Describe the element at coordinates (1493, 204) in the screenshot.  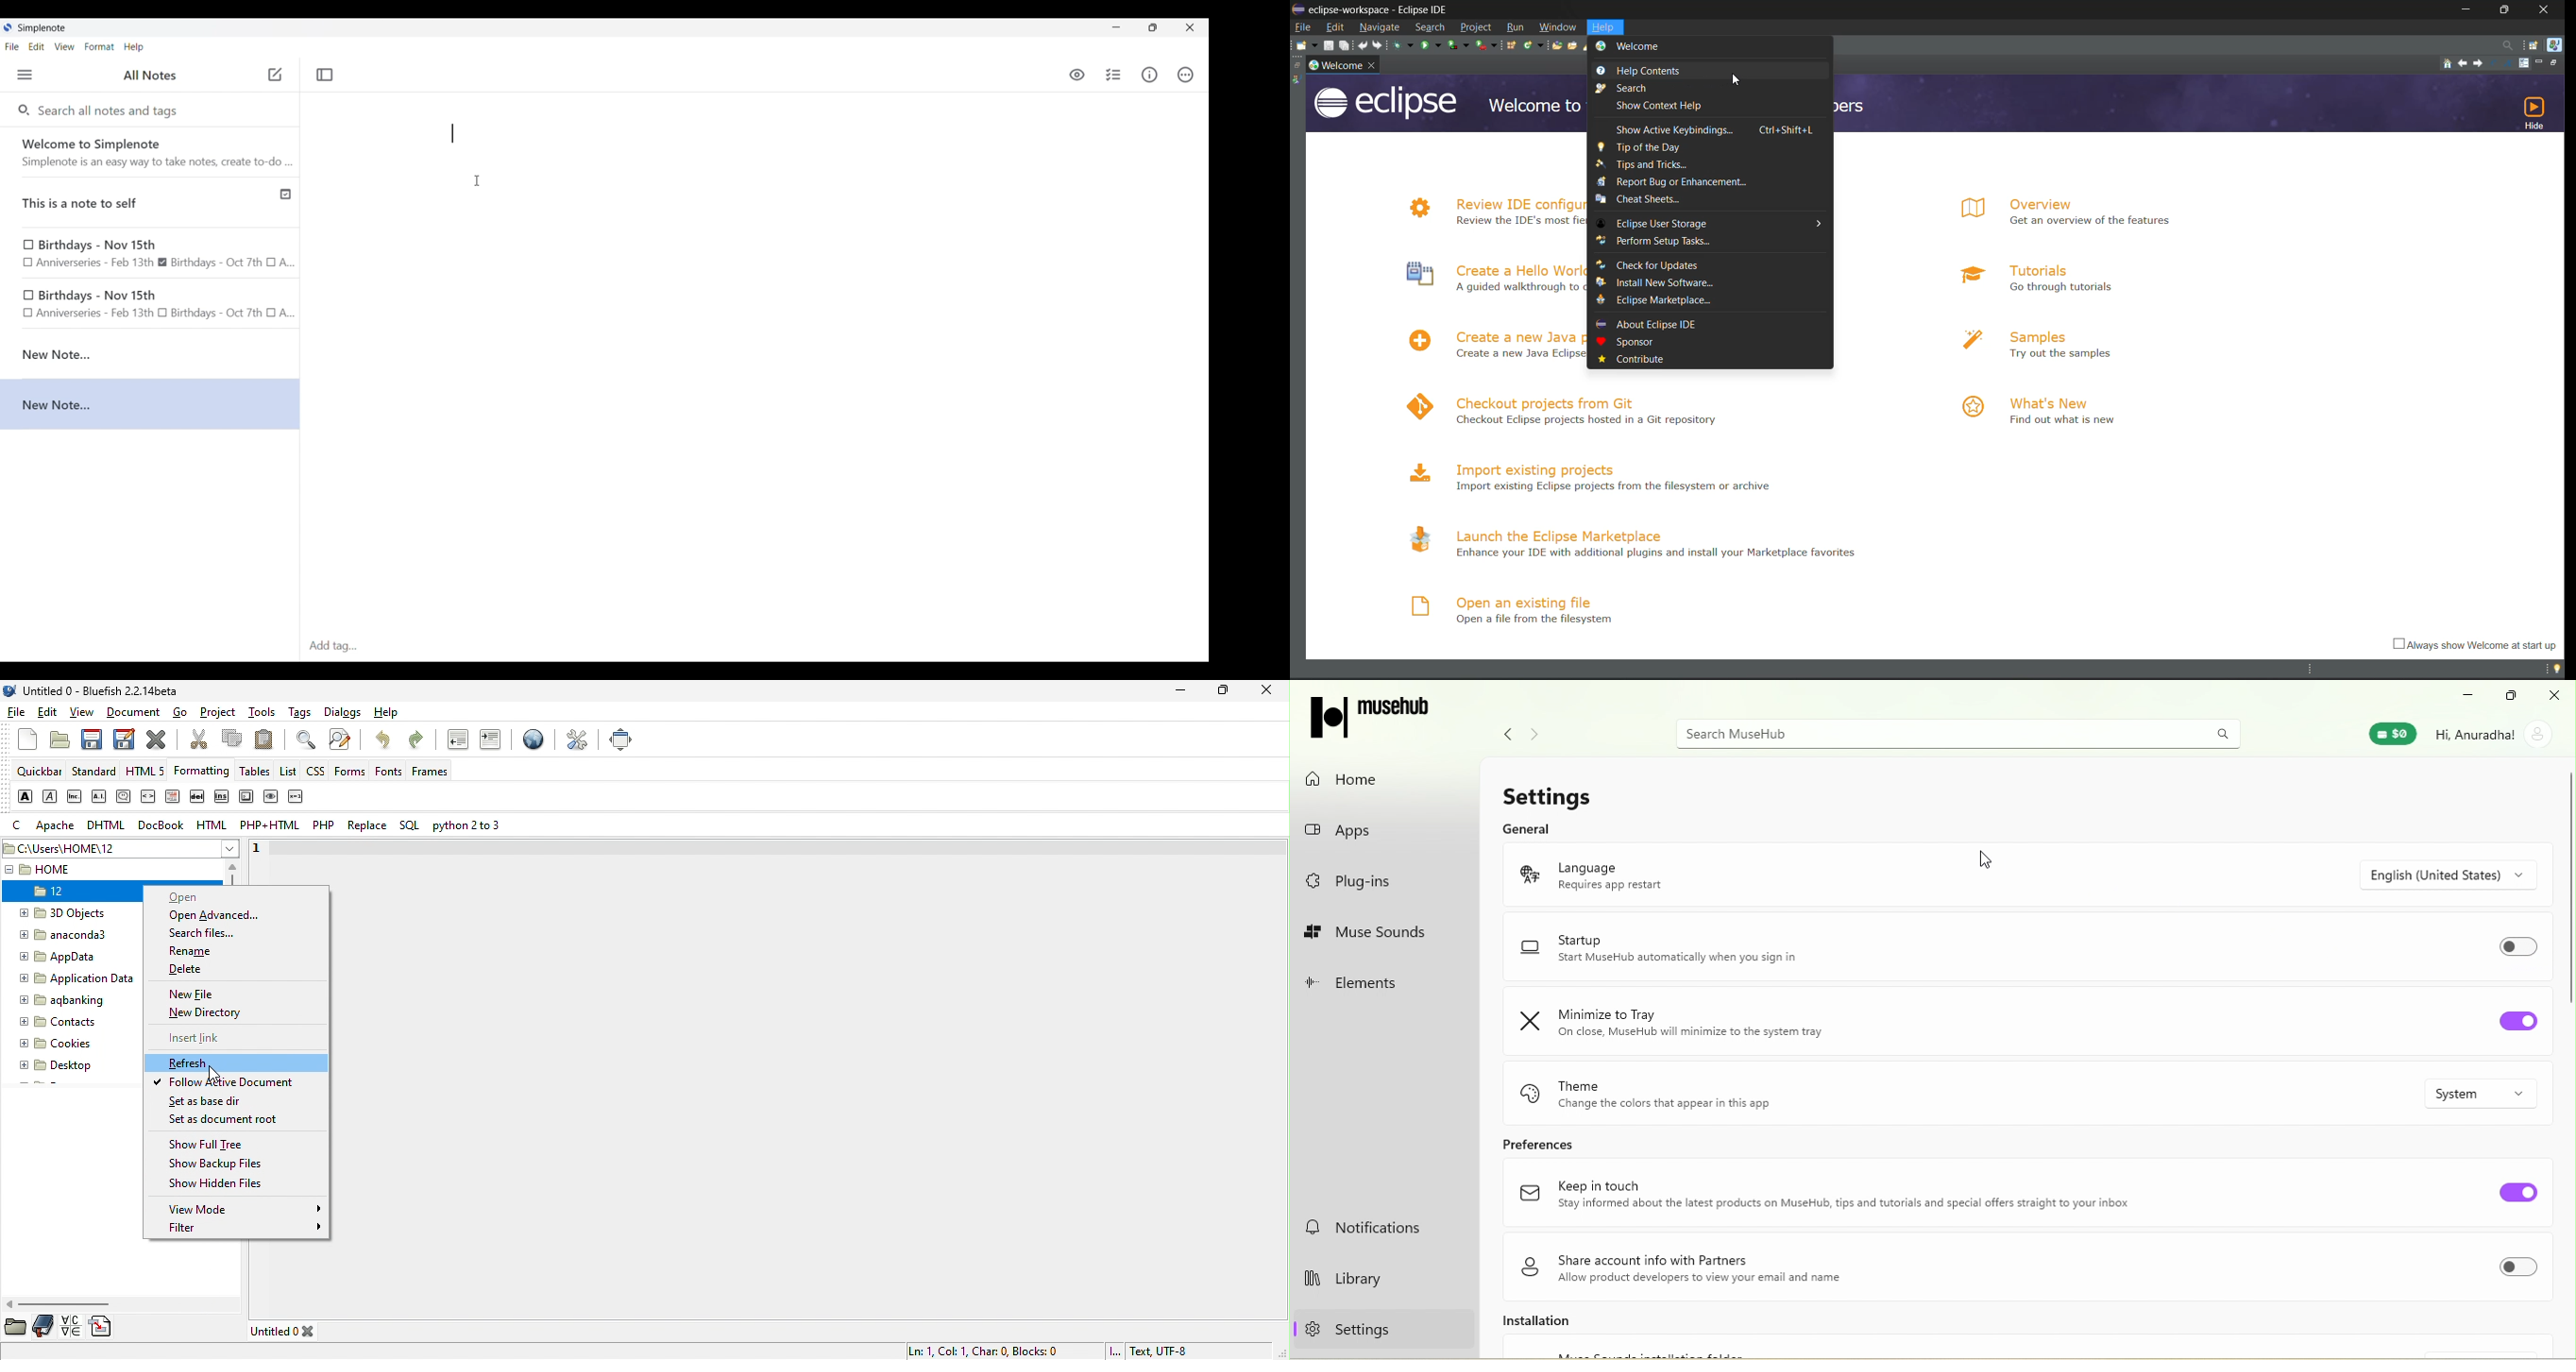
I see `review IDE configuration settings` at that location.